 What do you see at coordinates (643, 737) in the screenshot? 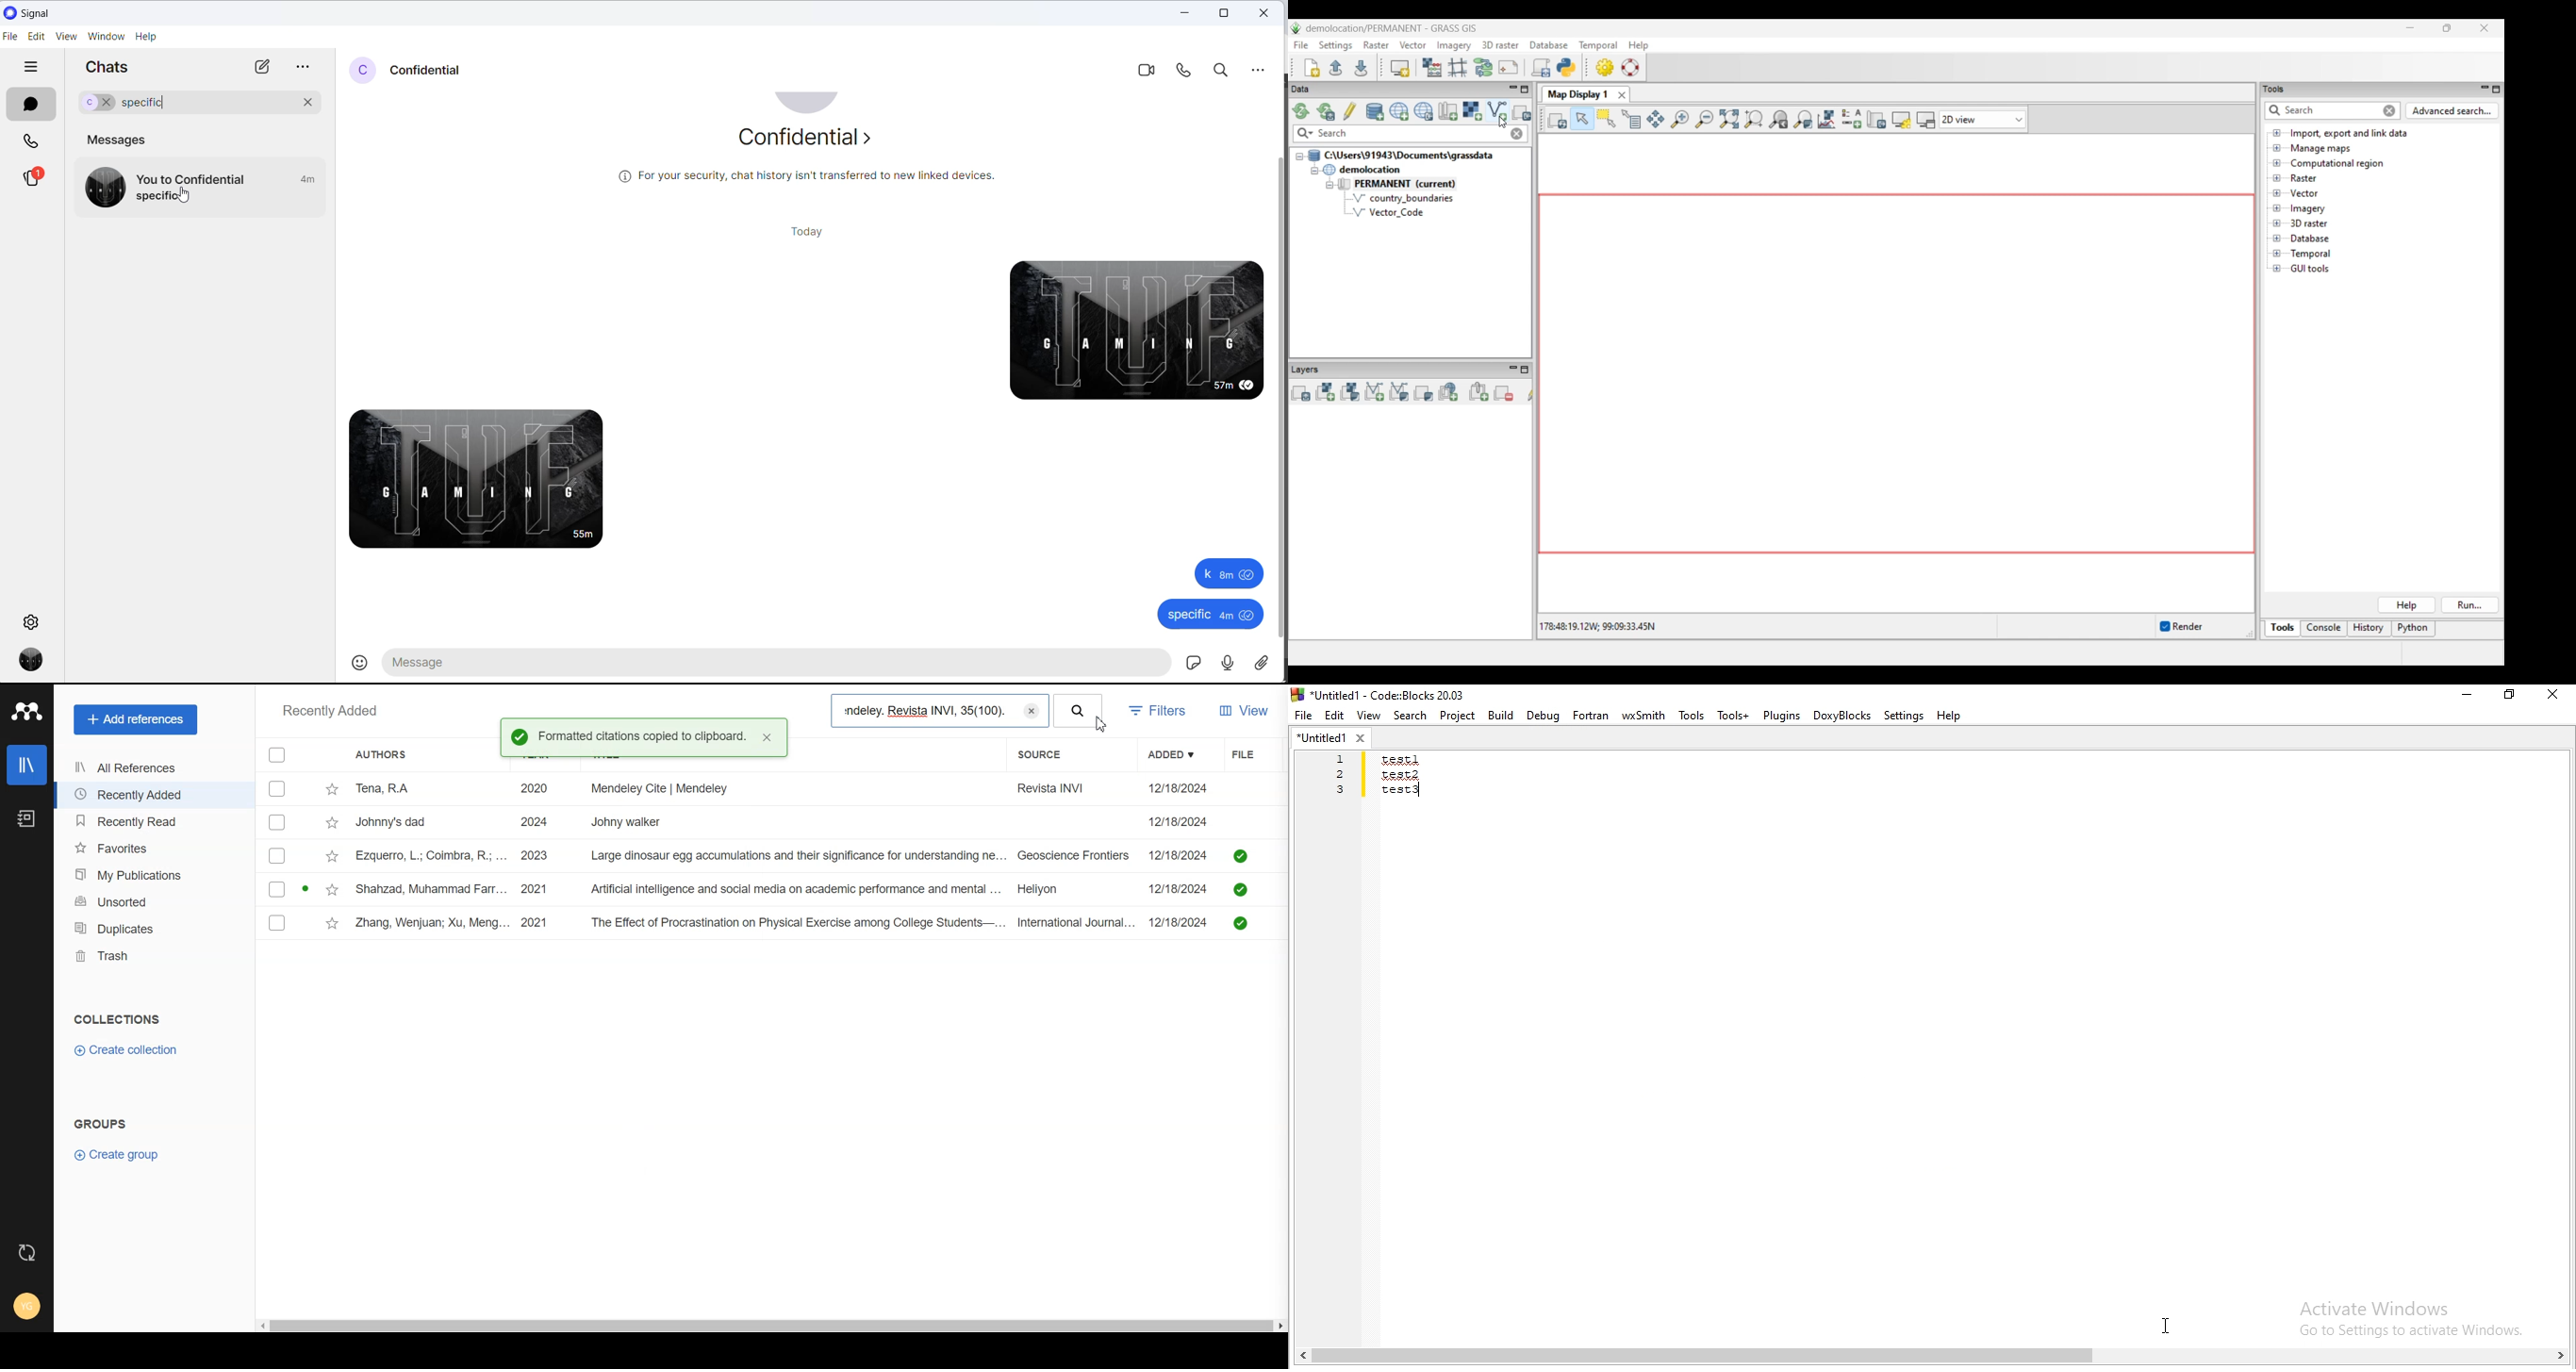
I see `Formatted citations copied to clipboard.` at bounding box center [643, 737].